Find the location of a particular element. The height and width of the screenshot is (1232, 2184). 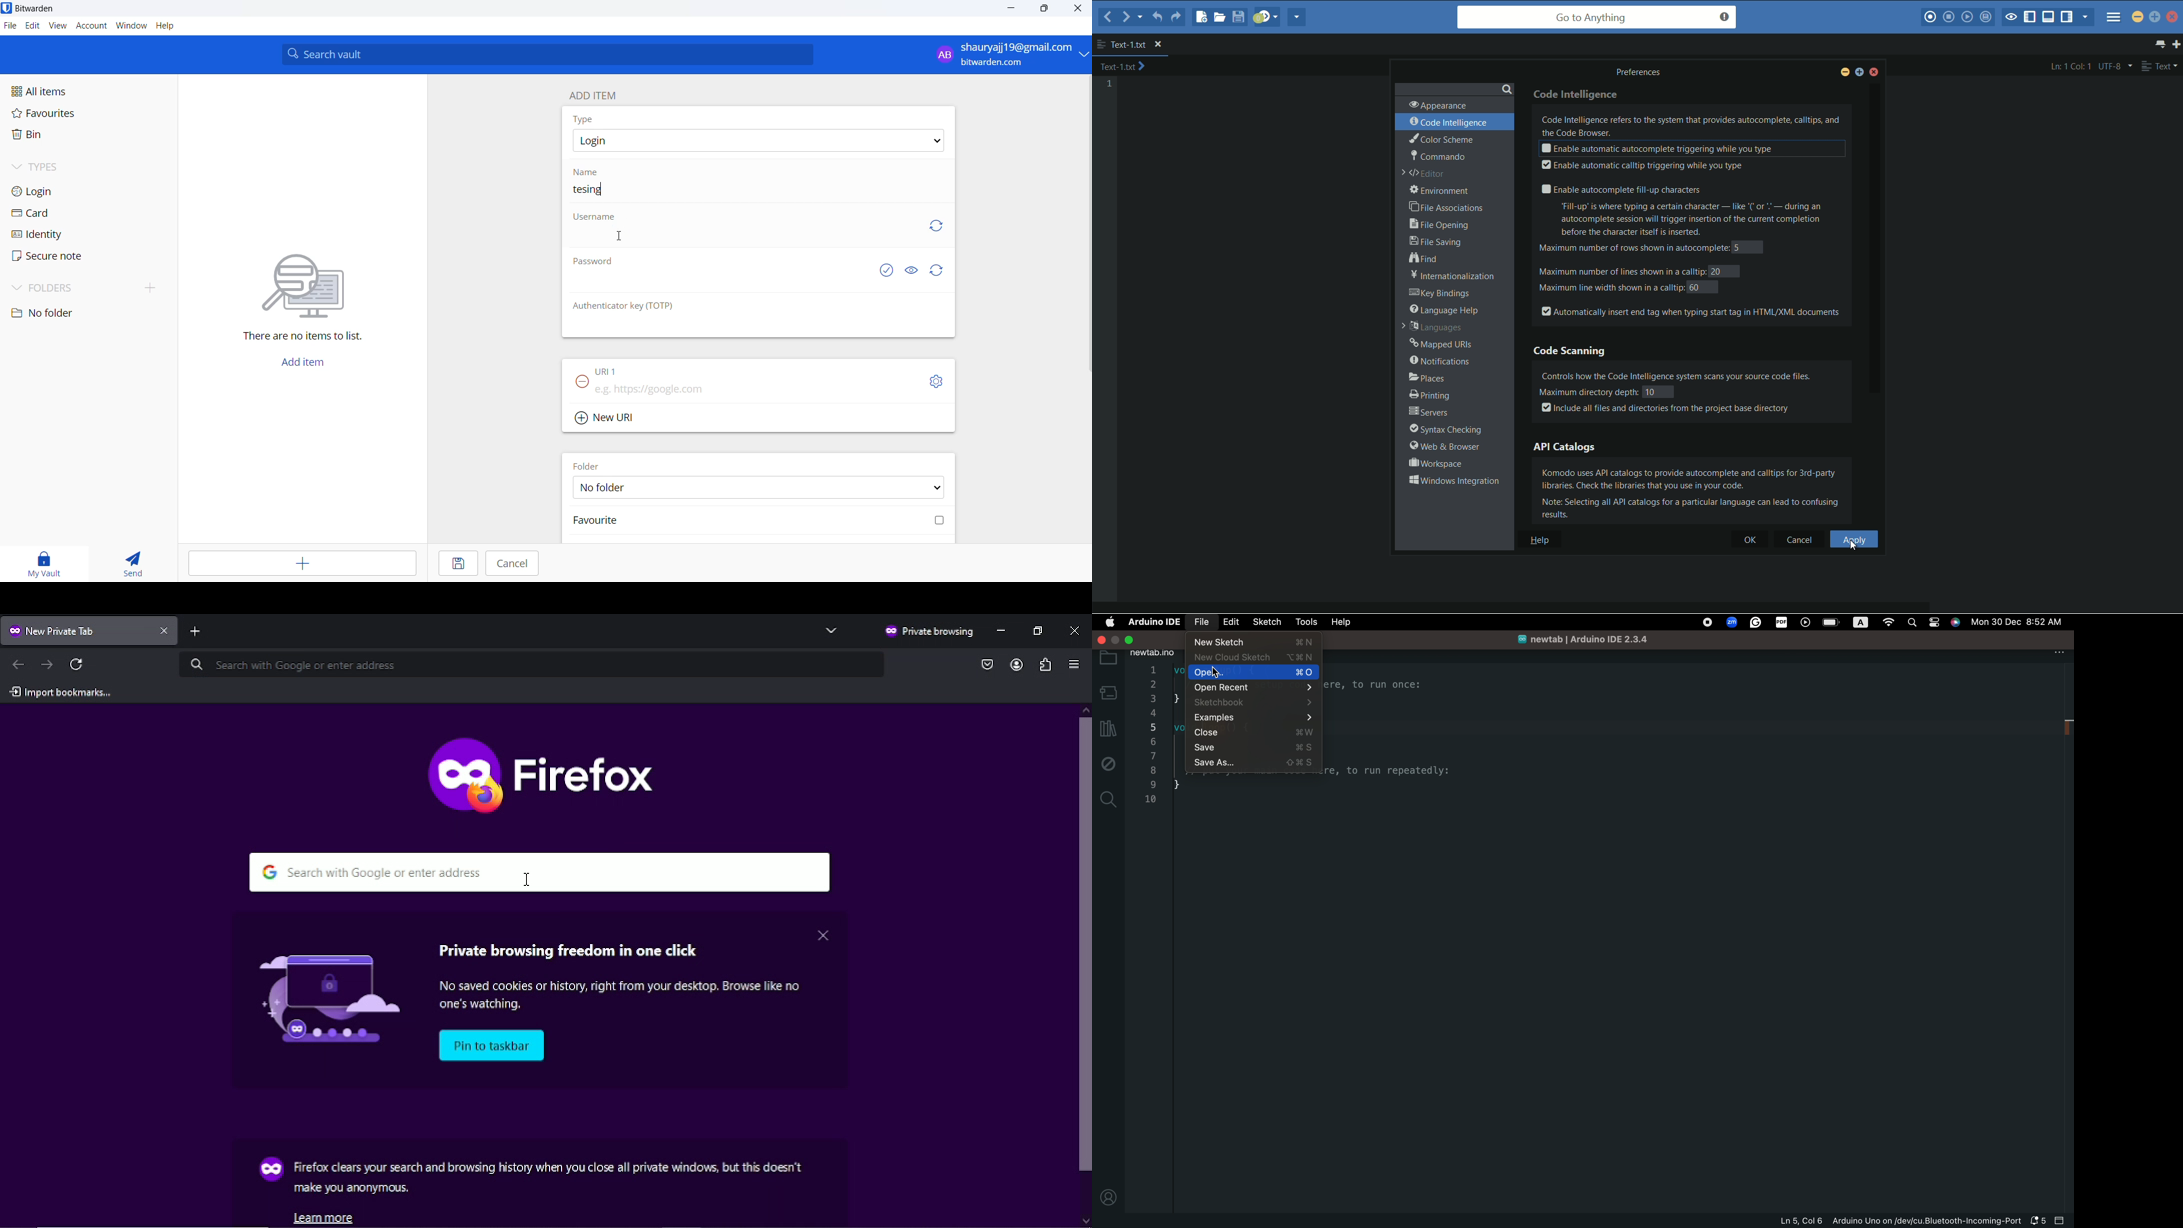

Save is located at coordinates (456, 565).